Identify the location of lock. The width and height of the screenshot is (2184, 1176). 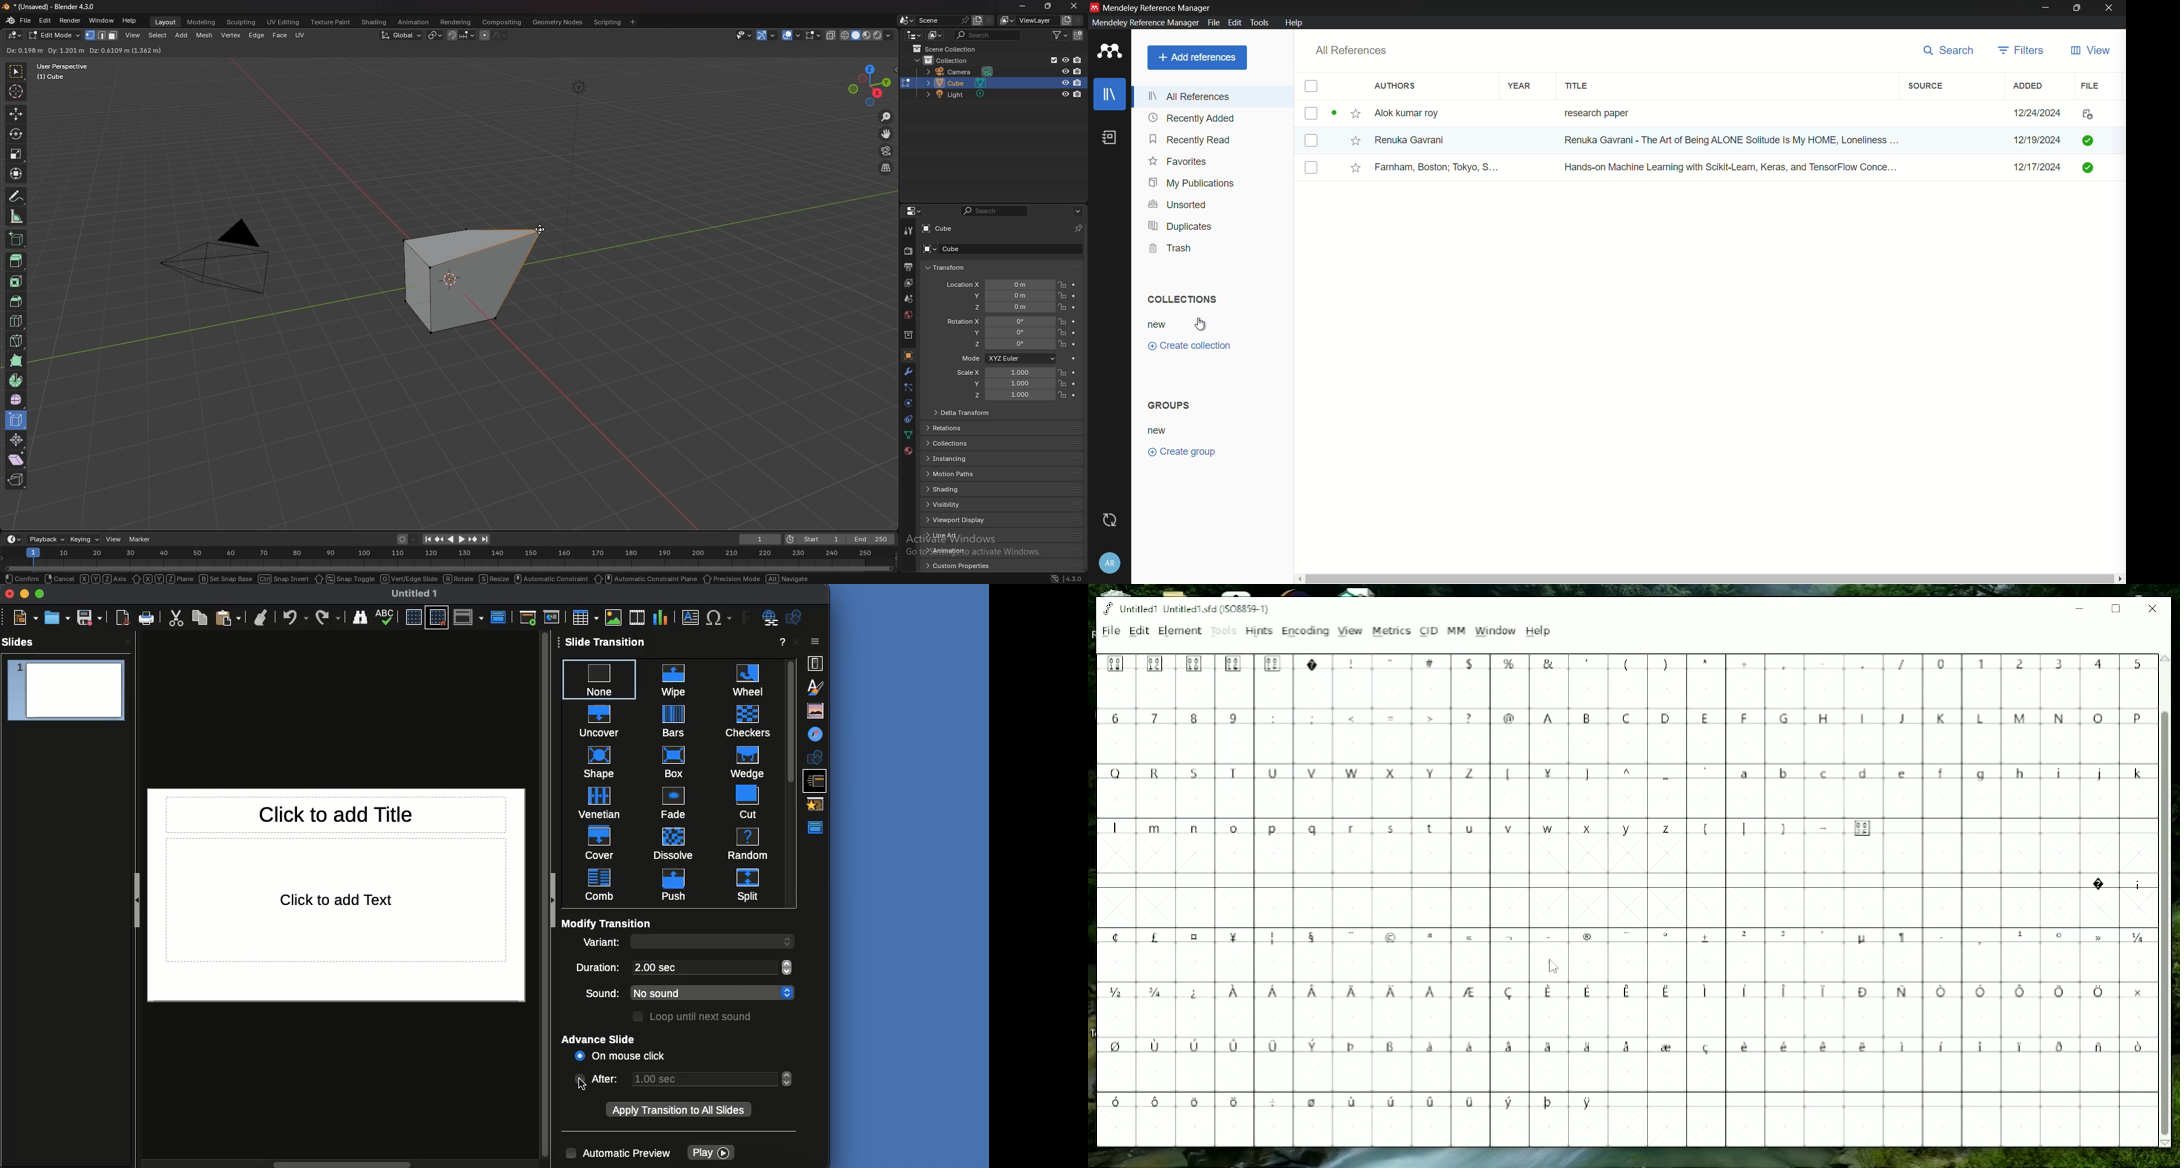
(1062, 344).